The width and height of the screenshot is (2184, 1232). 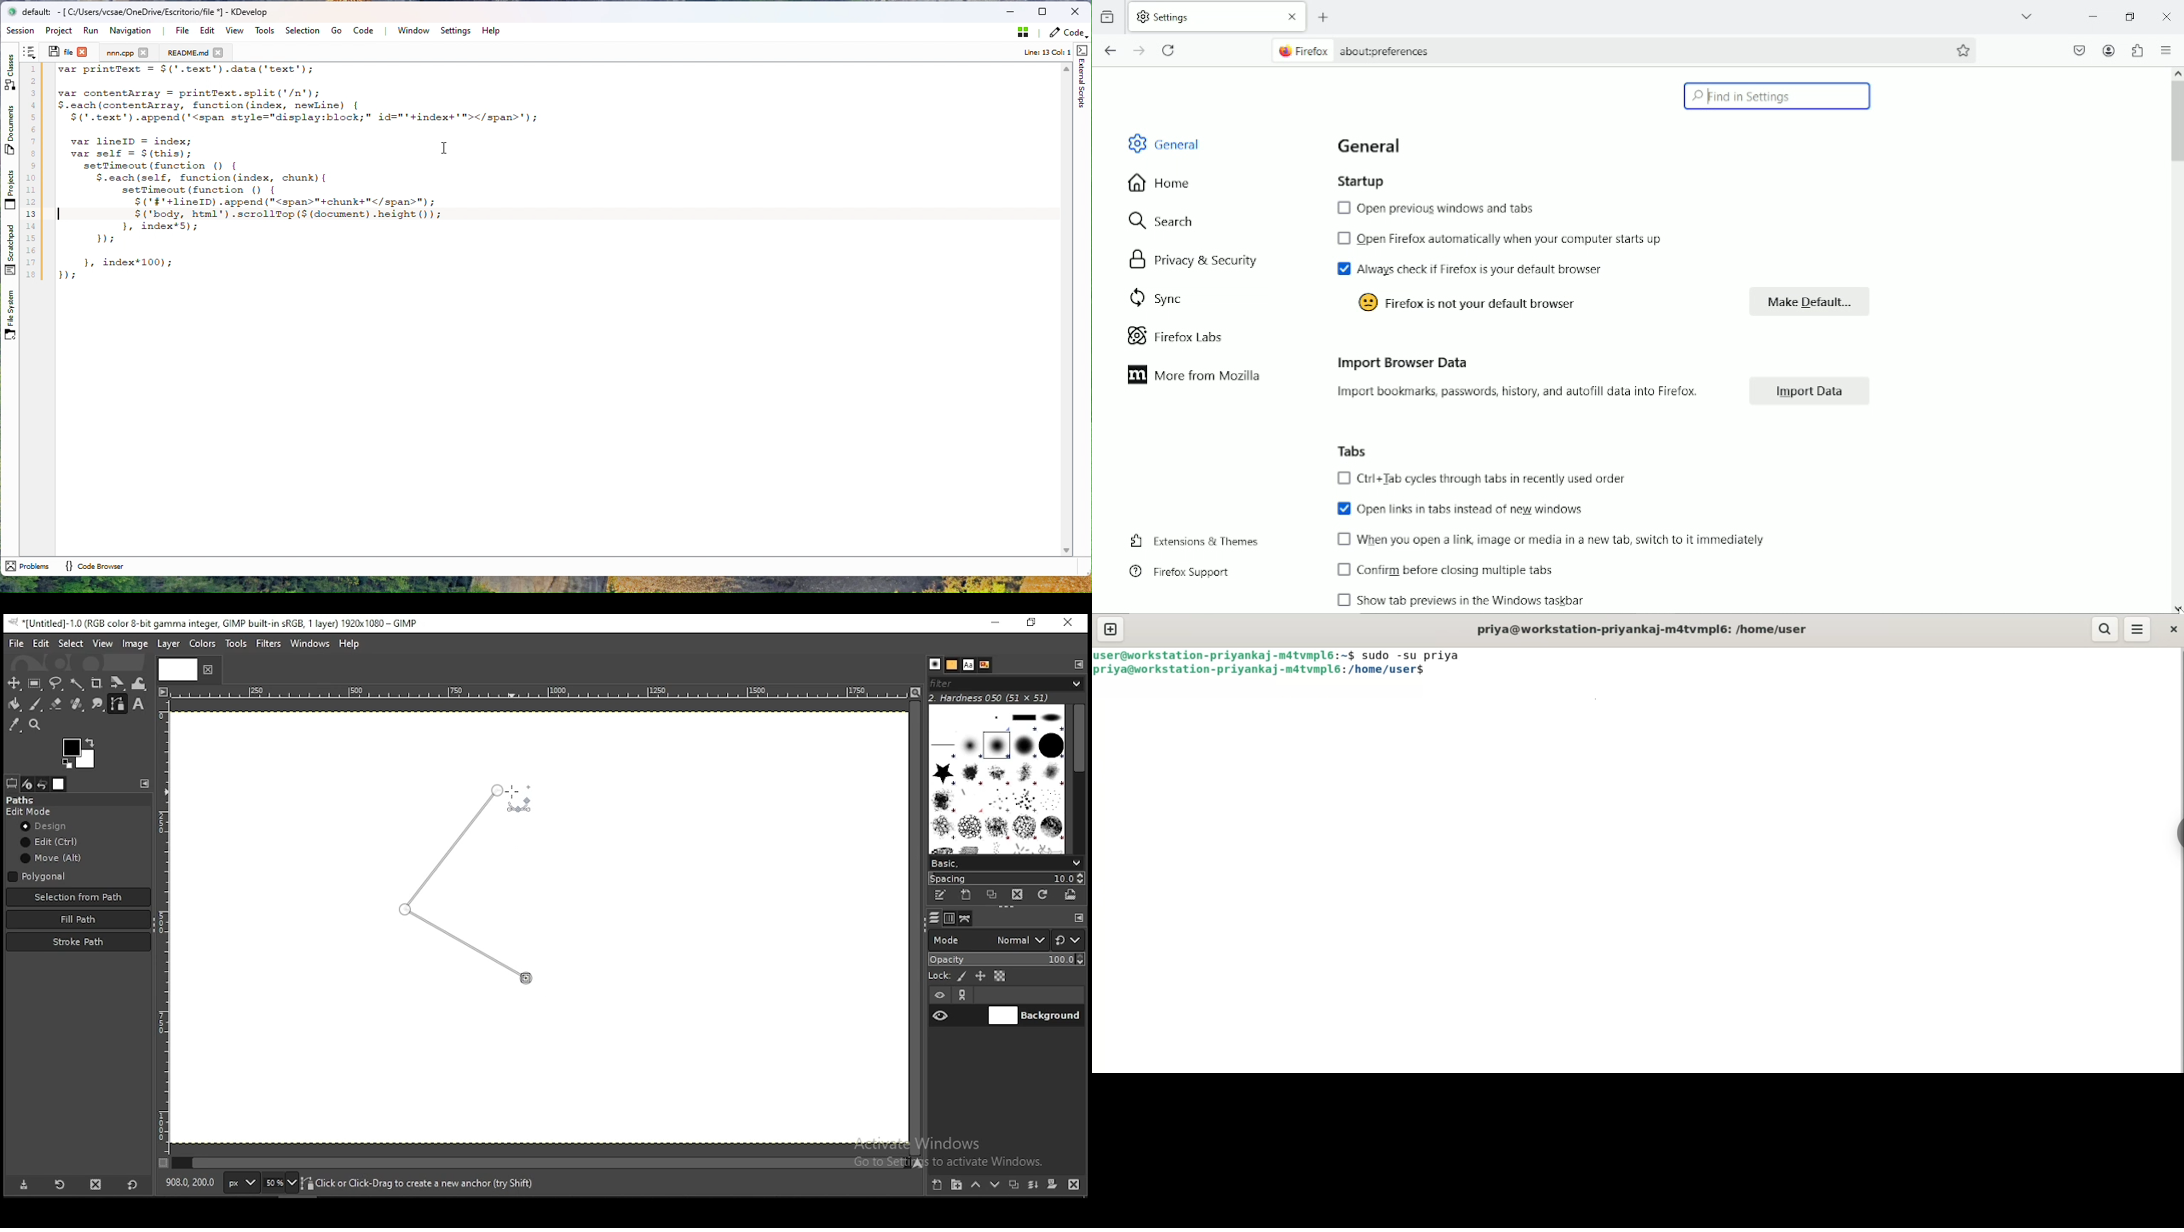 I want to click on Projects, so click(x=9, y=189).